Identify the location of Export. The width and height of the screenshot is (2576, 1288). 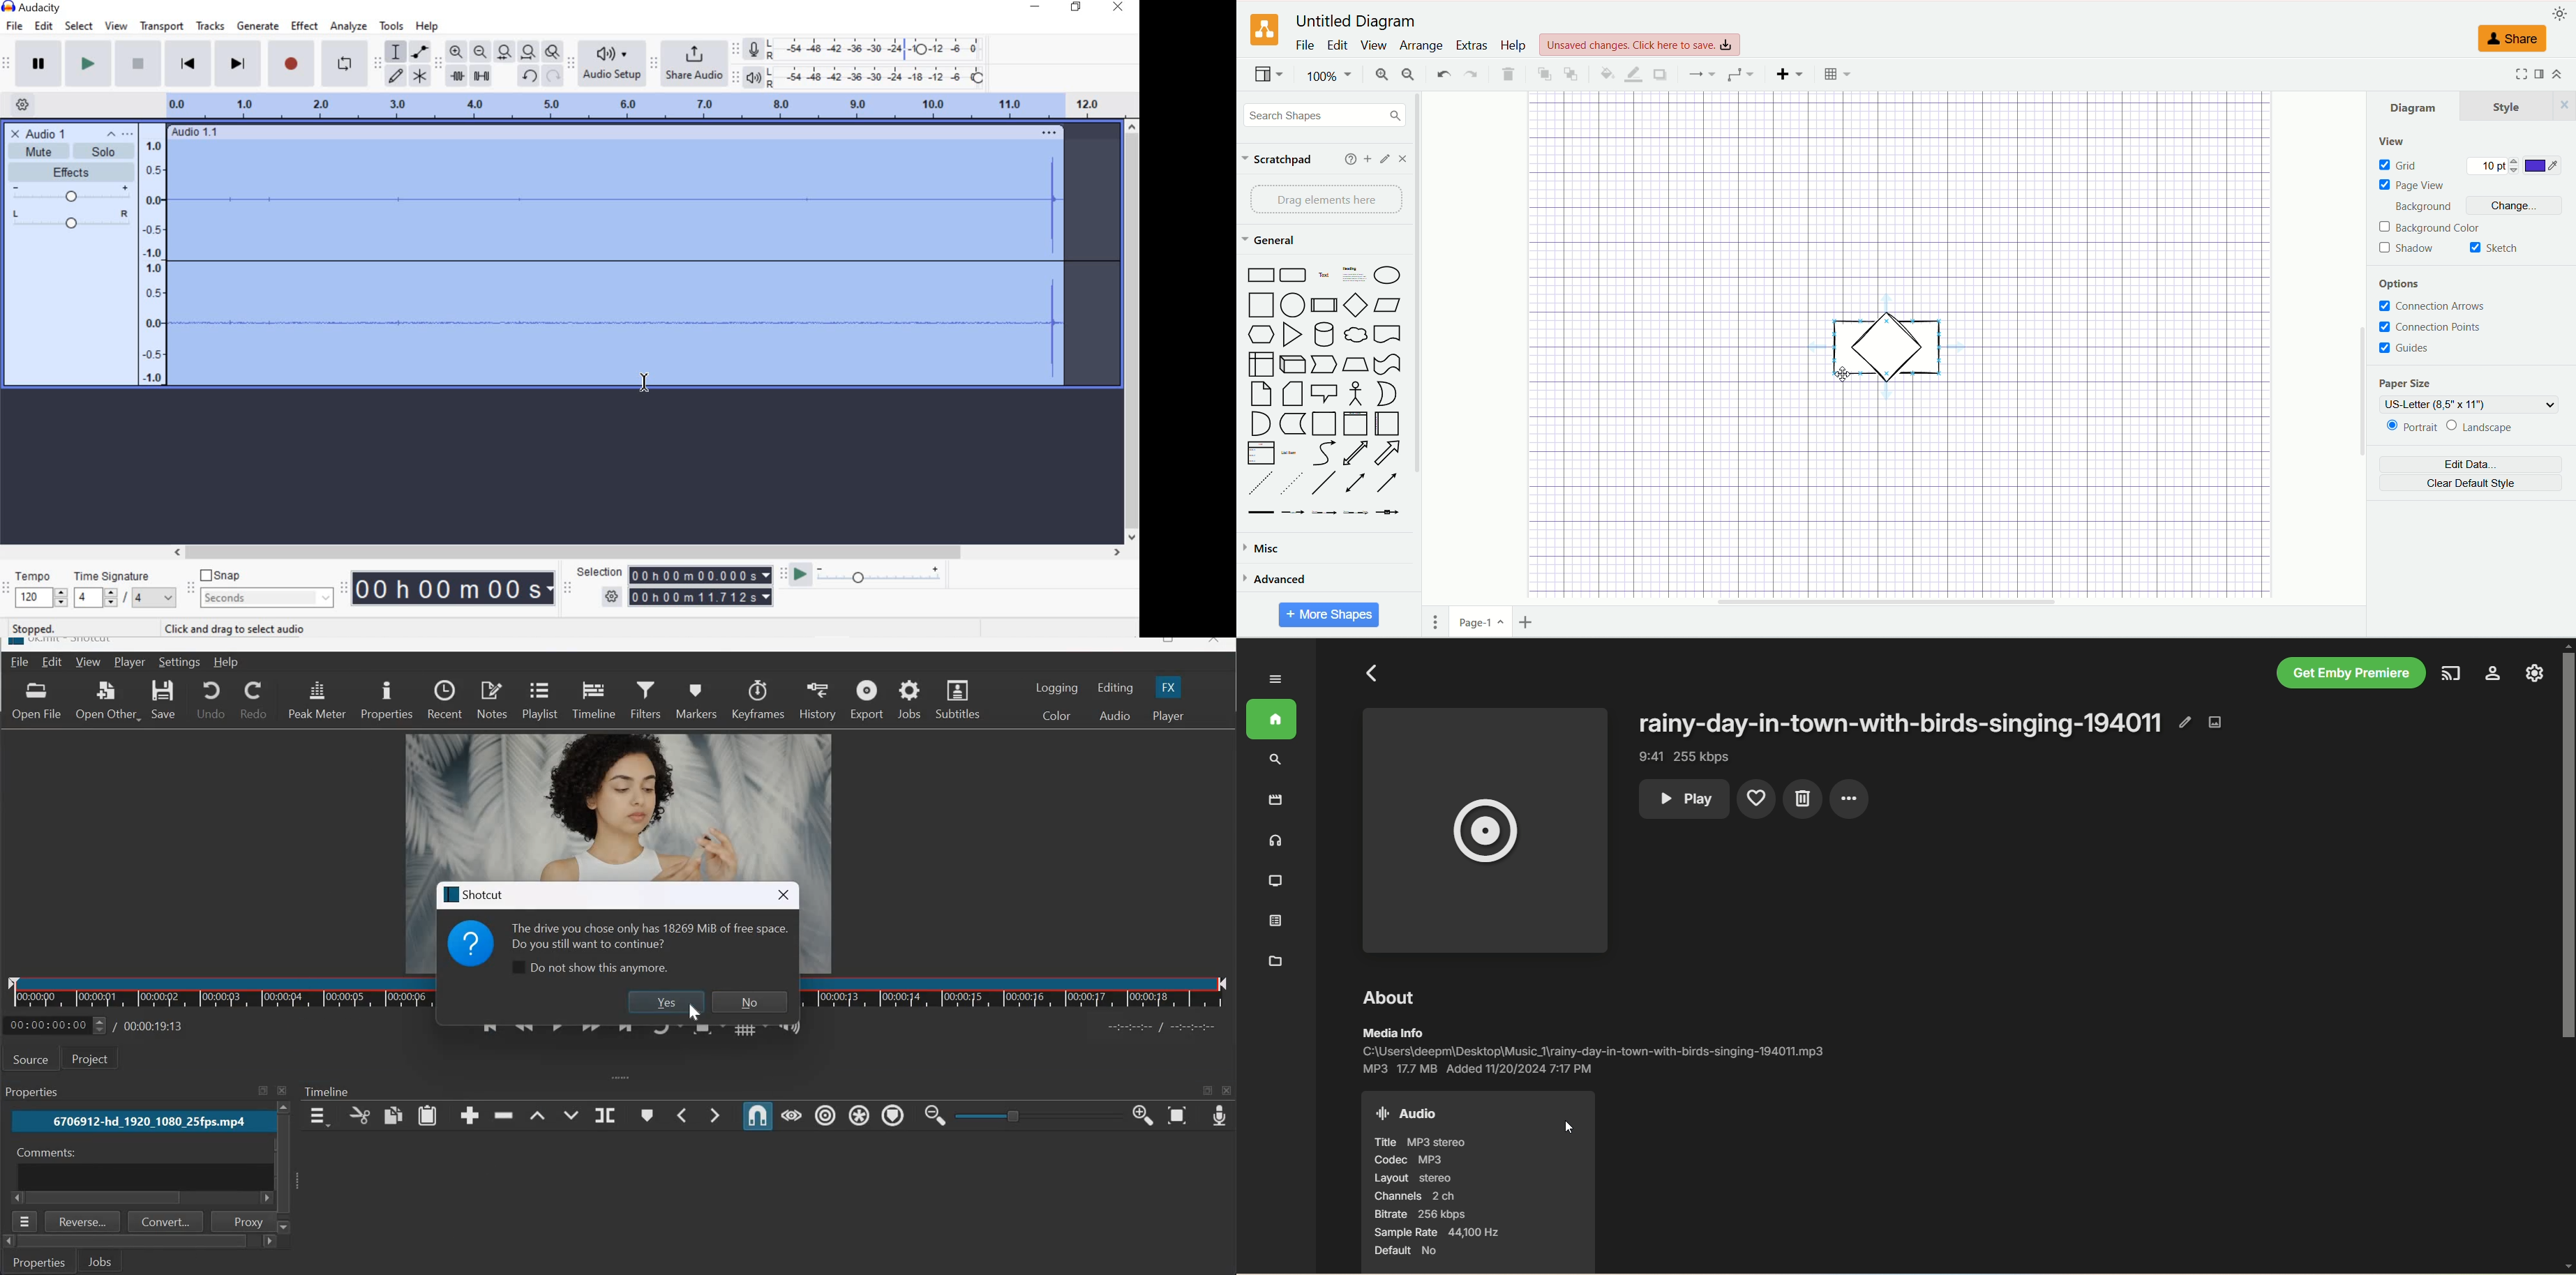
(867, 699).